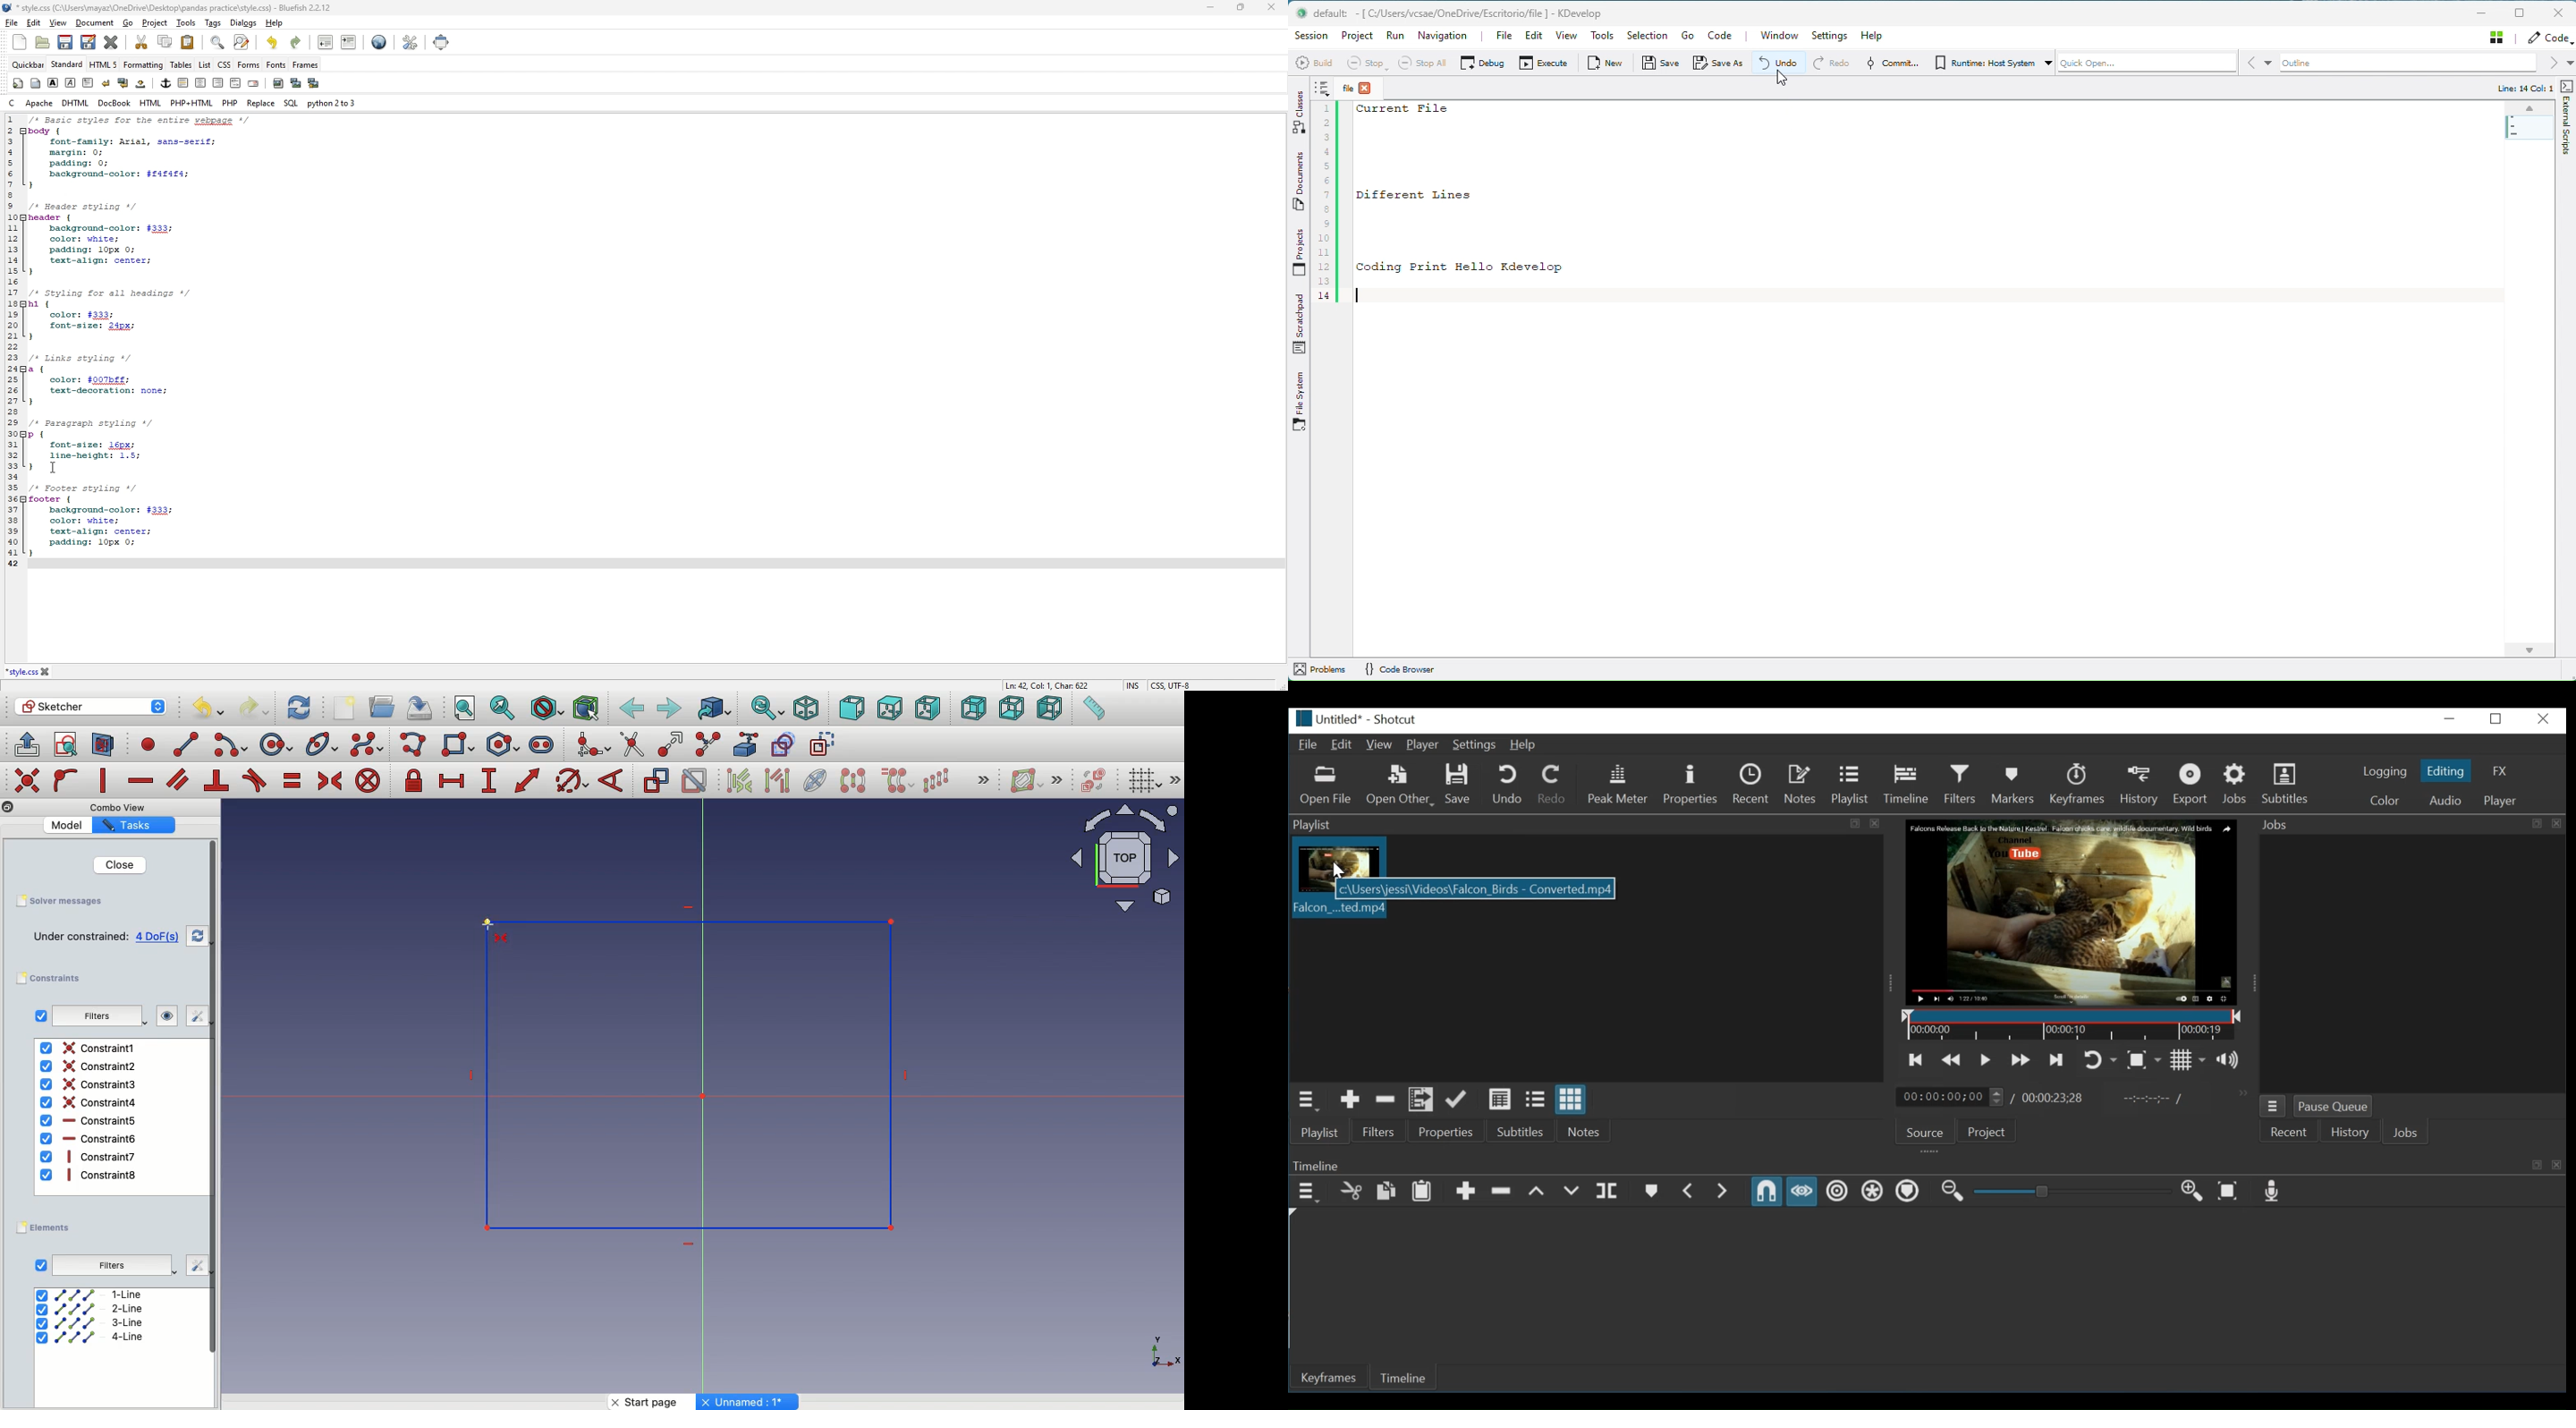 The image size is (2576, 1428). I want to click on *style.css, so click(21, 672).